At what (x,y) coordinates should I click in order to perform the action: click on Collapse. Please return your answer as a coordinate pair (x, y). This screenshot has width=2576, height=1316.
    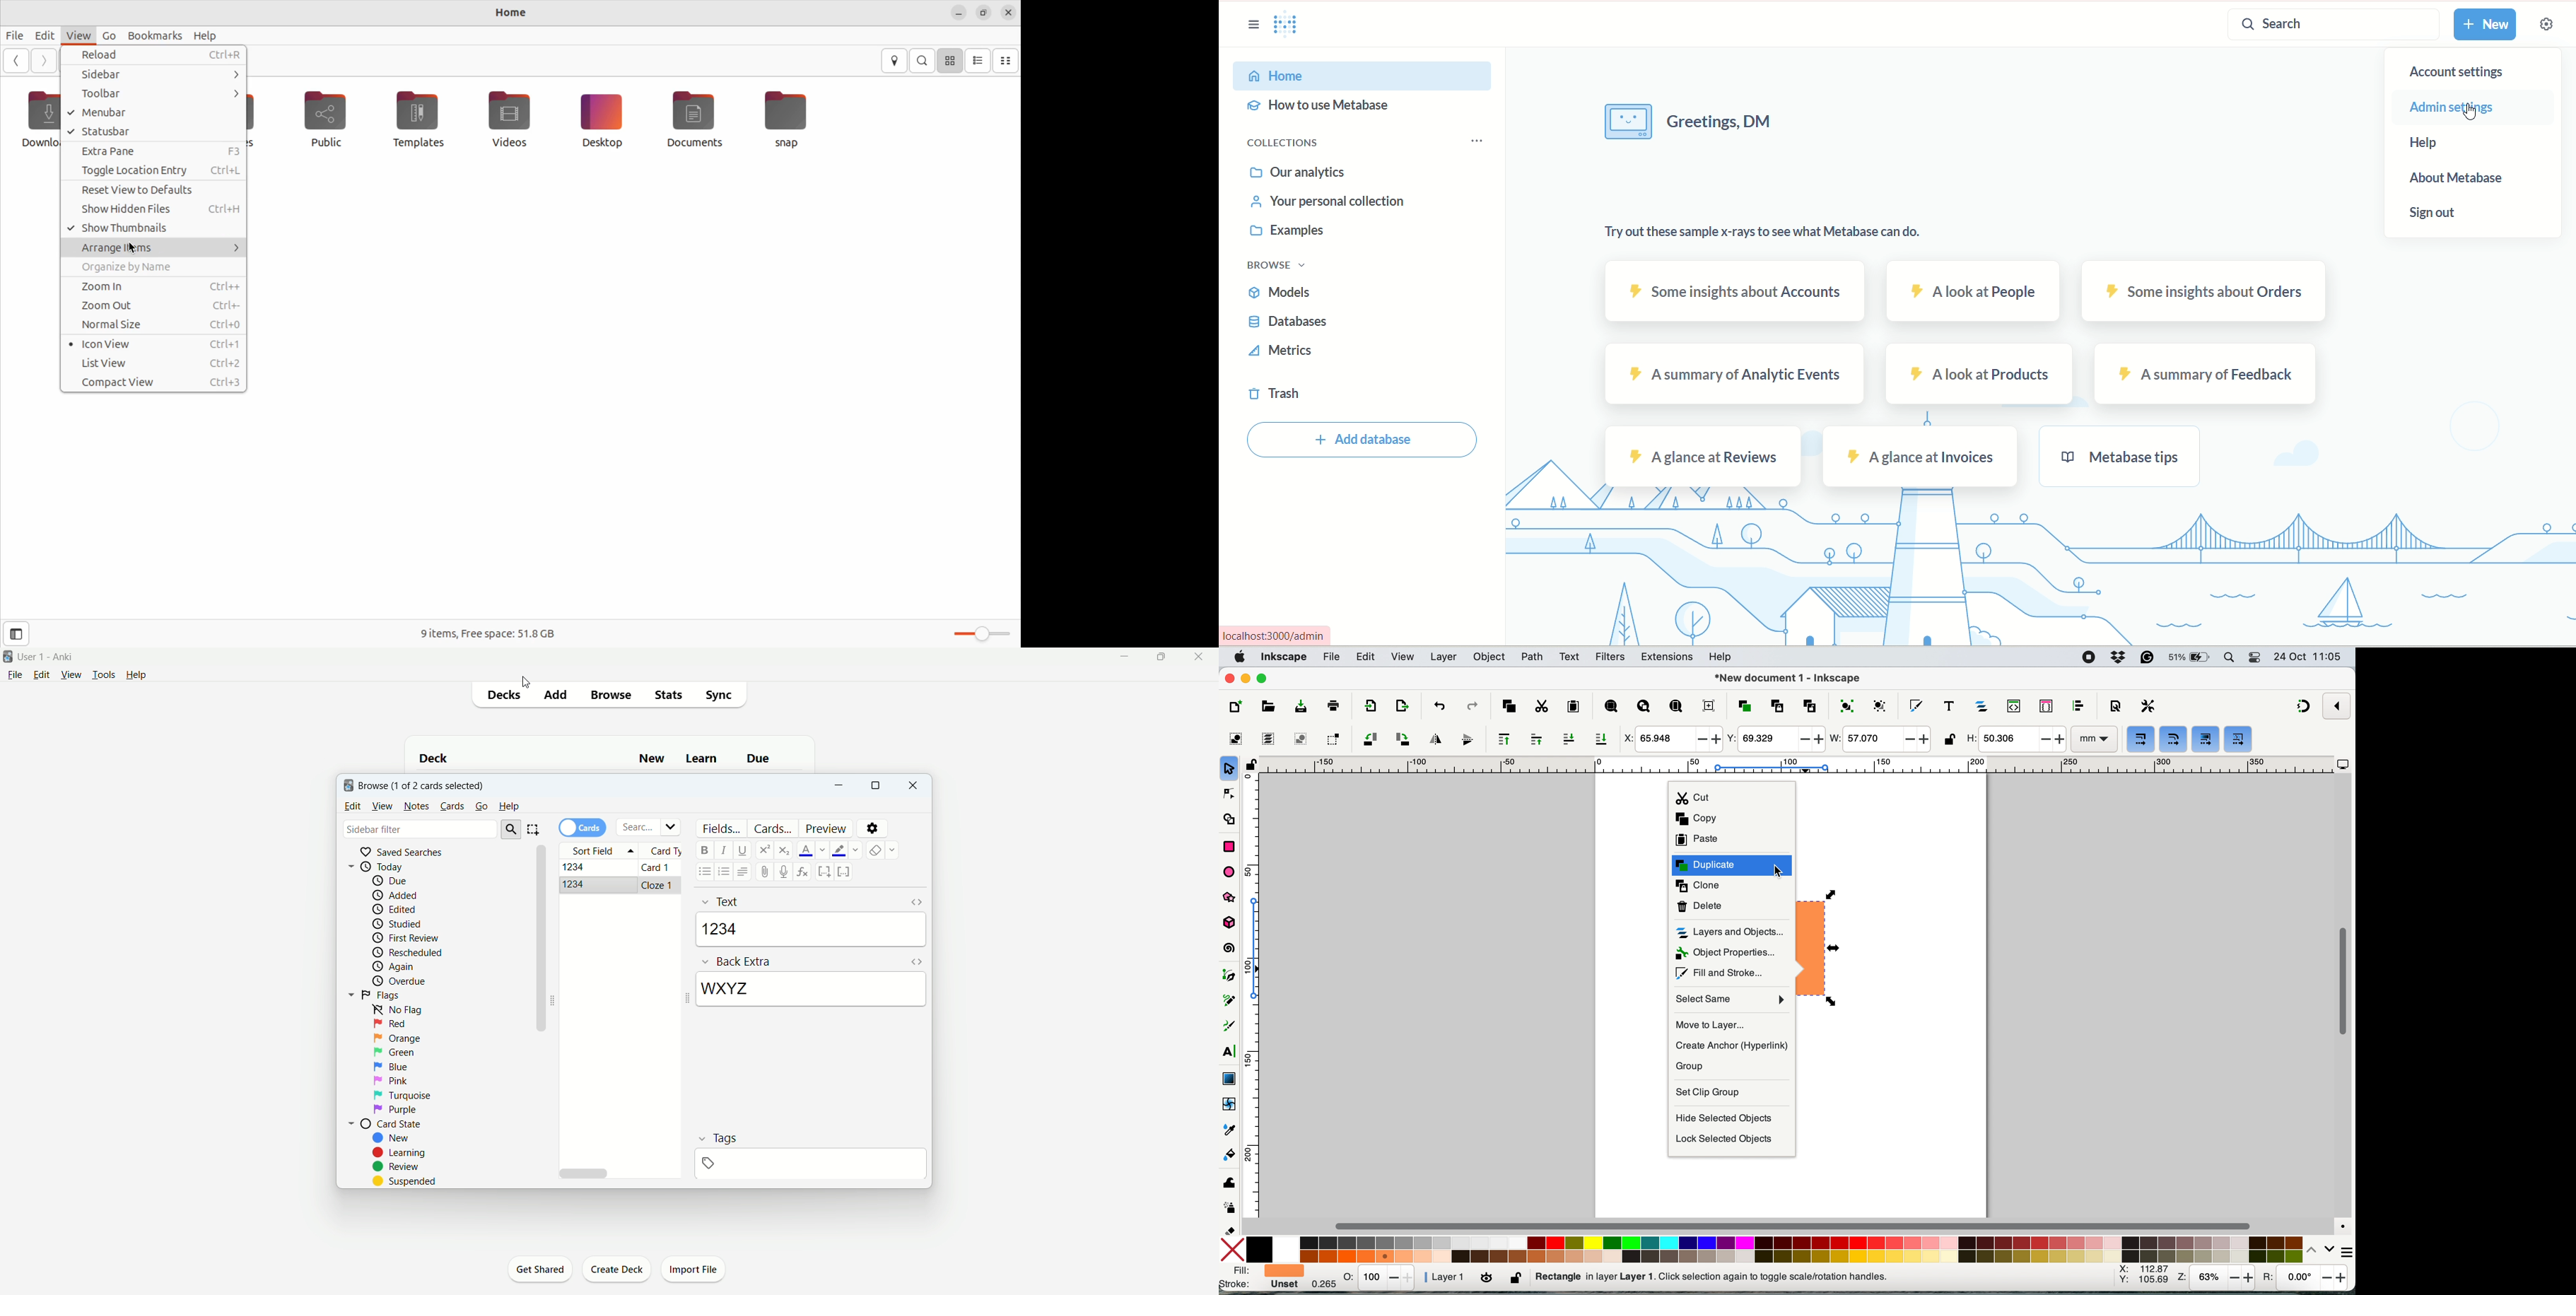
    Looking at the image, I should click on (689, 998).